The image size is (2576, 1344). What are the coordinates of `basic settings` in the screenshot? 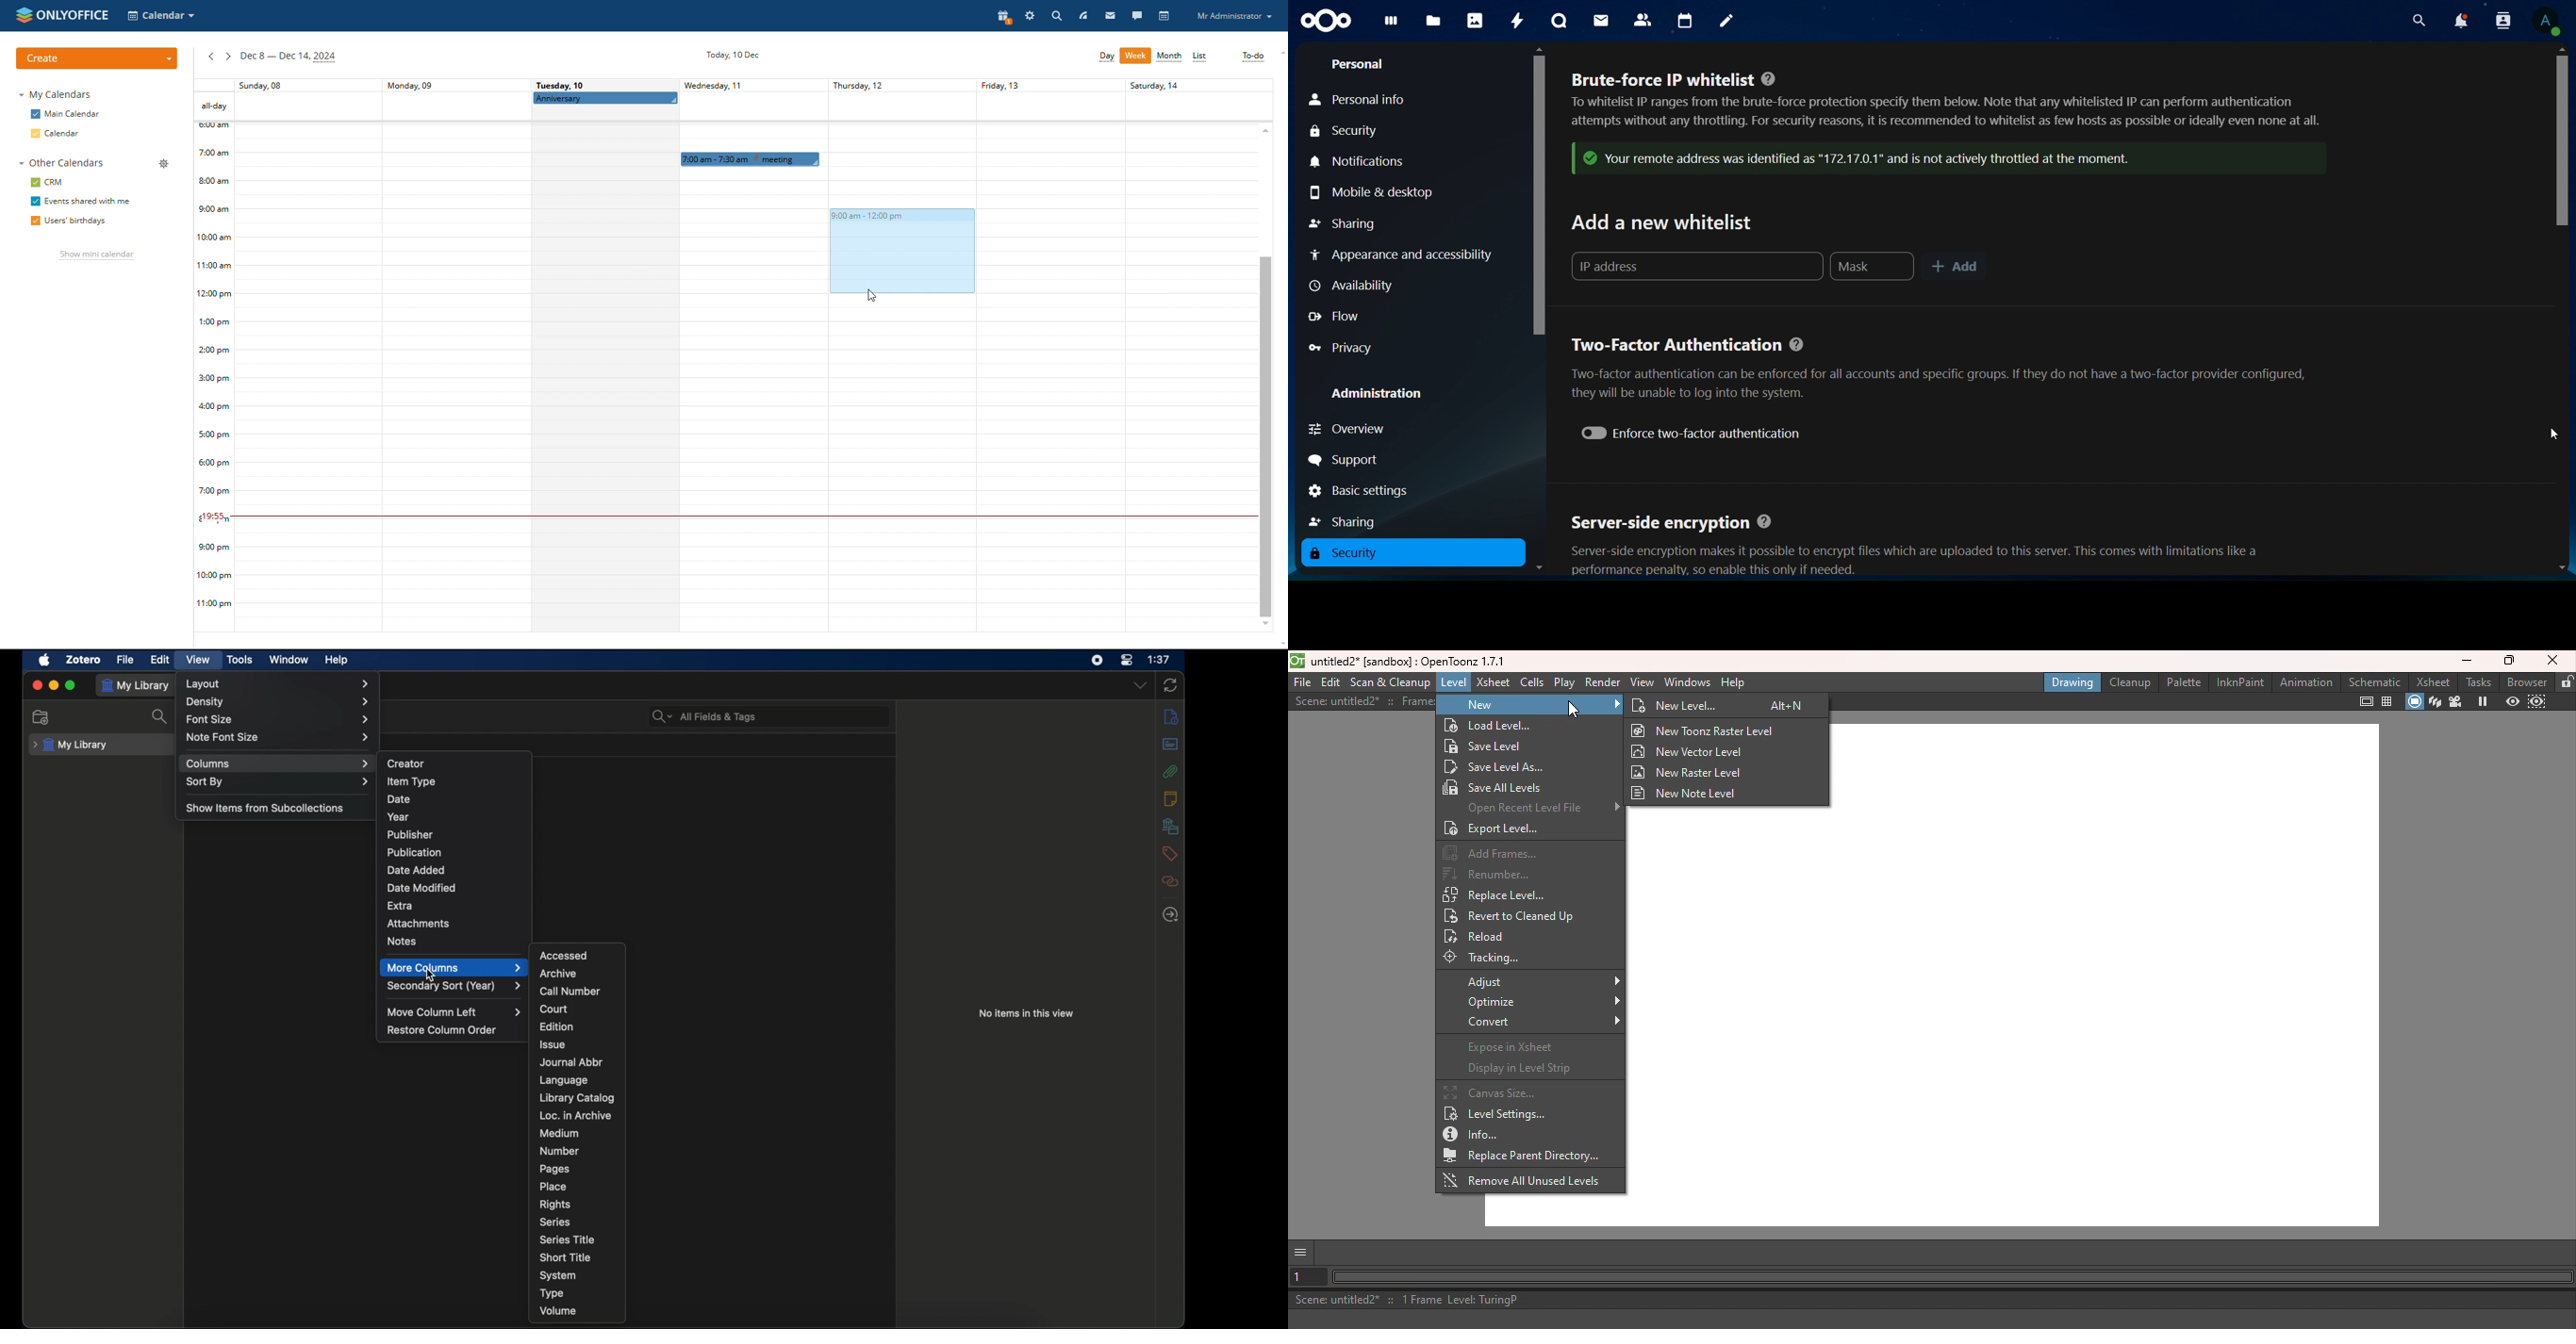 It's located at (1359, 492).